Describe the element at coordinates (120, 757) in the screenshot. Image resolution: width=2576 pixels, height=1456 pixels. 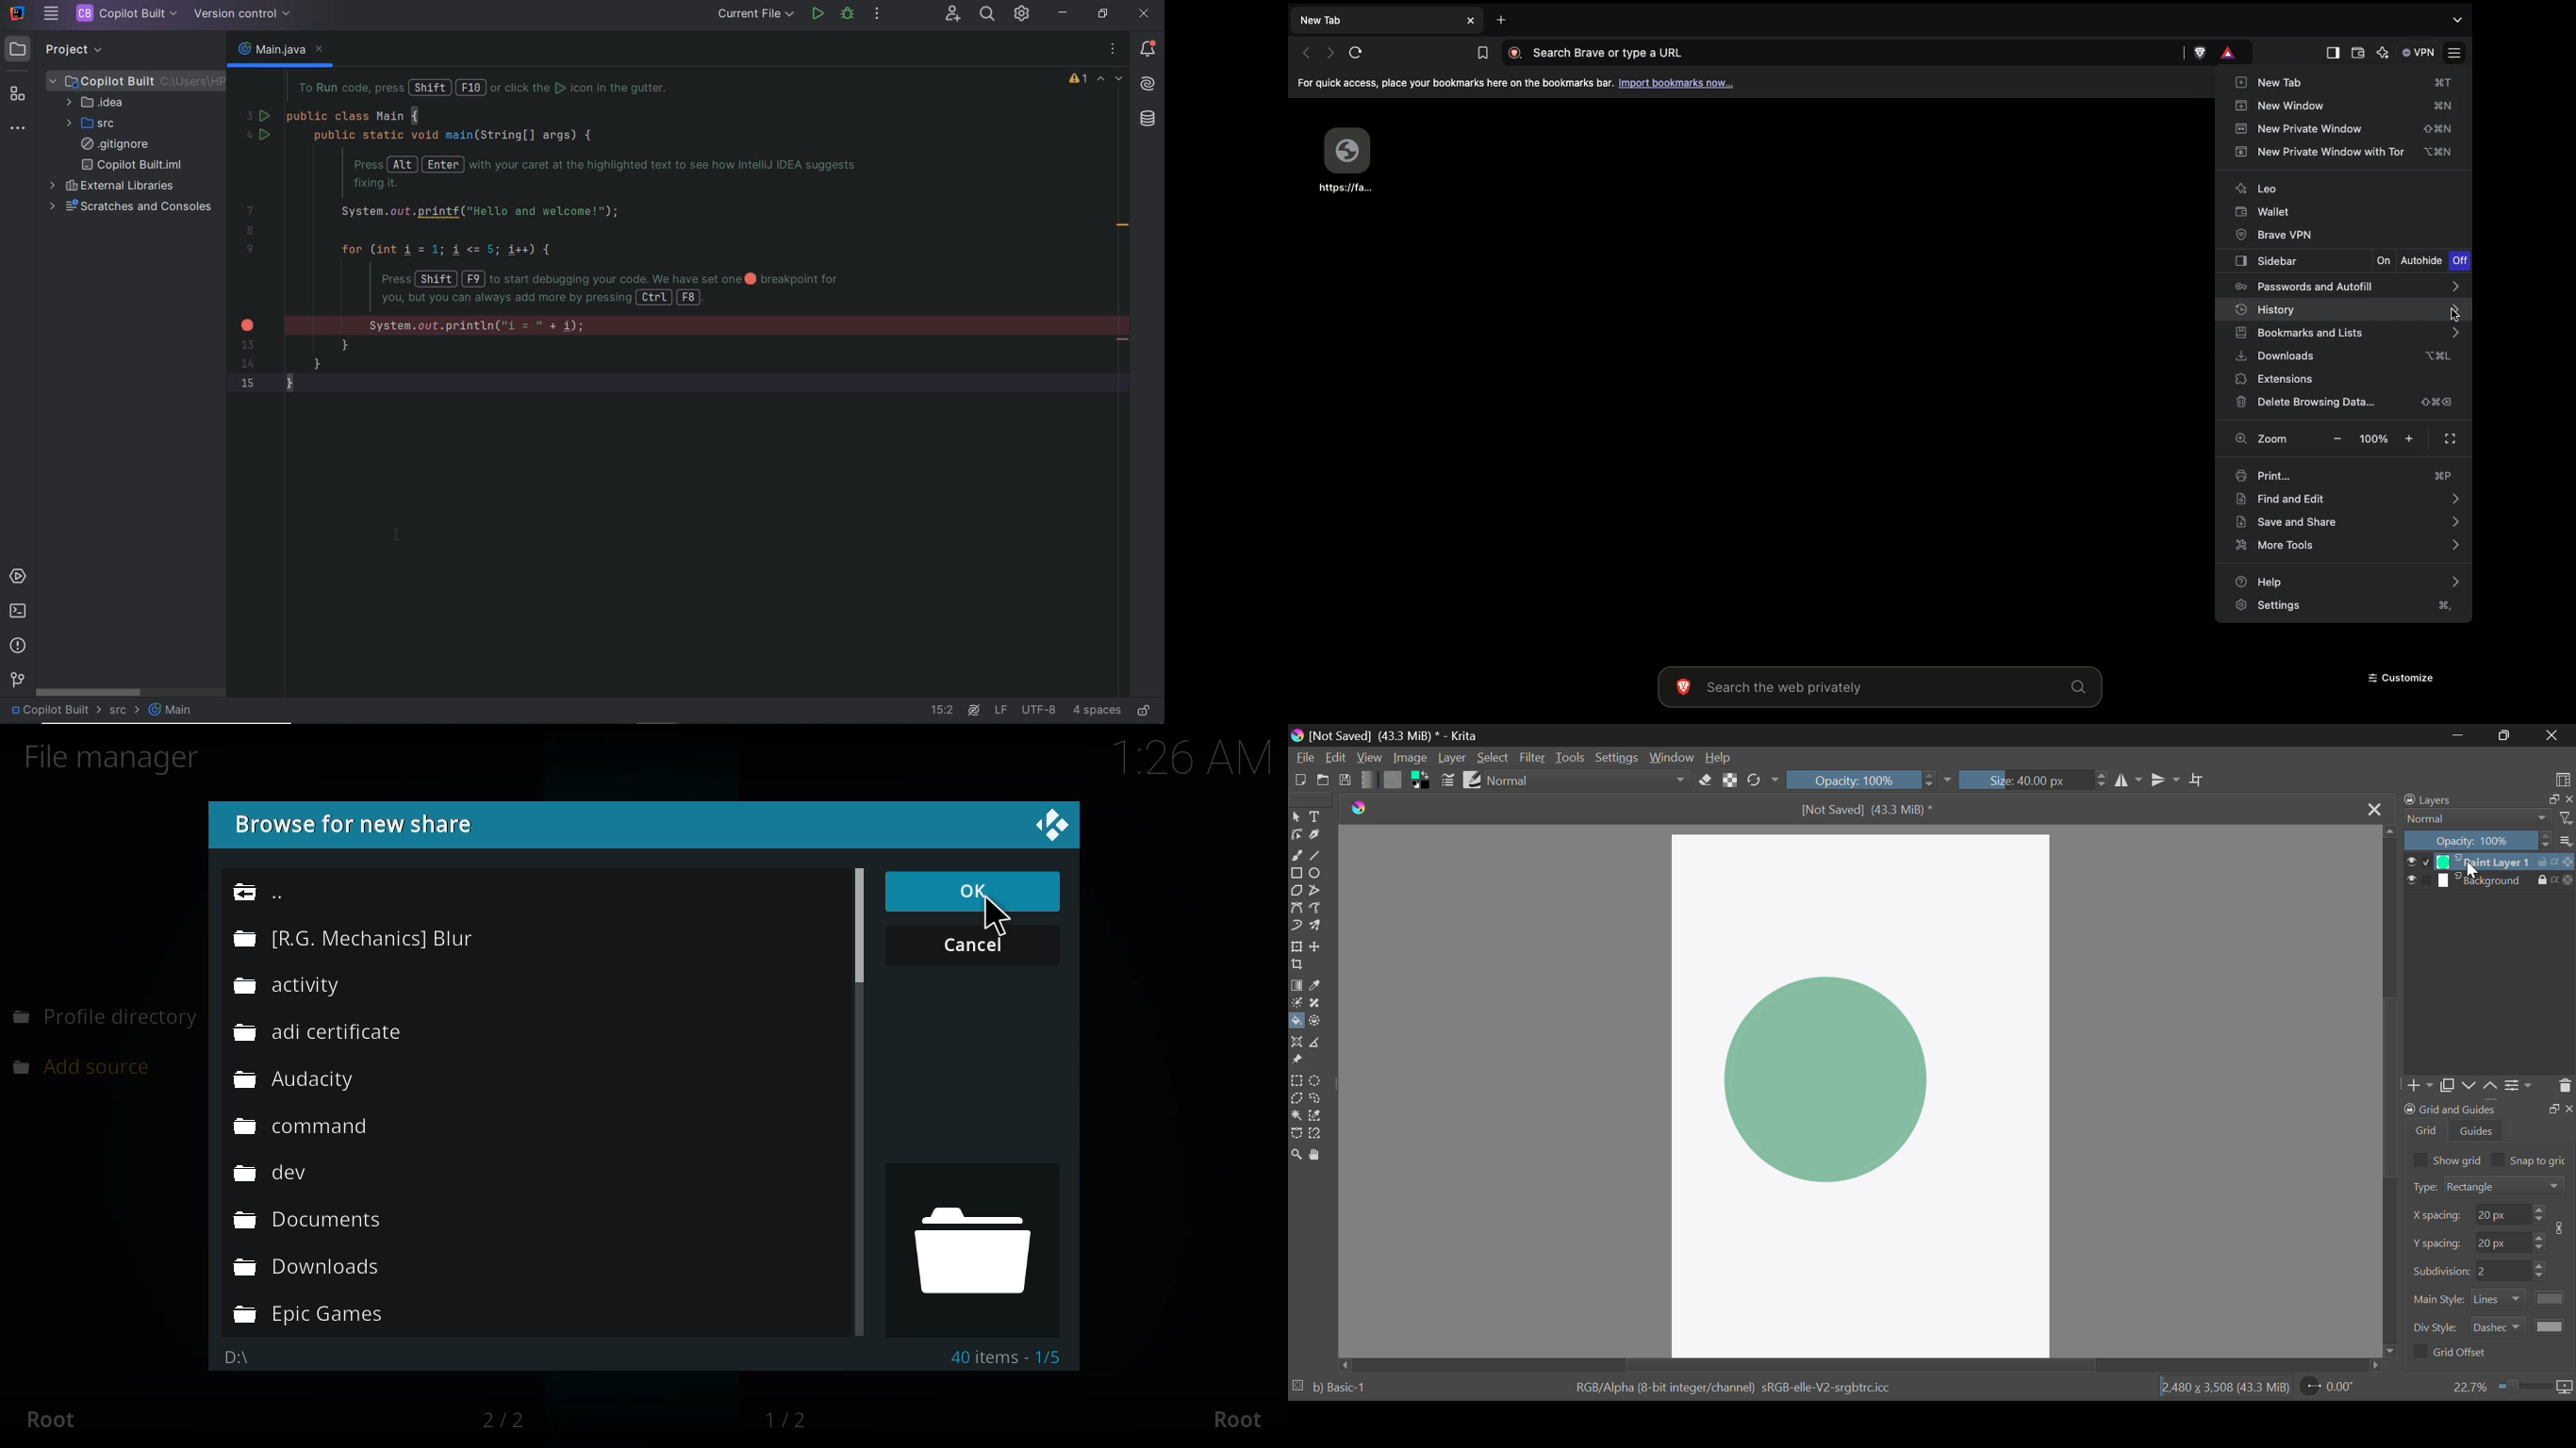
I see `file manager` at that location.